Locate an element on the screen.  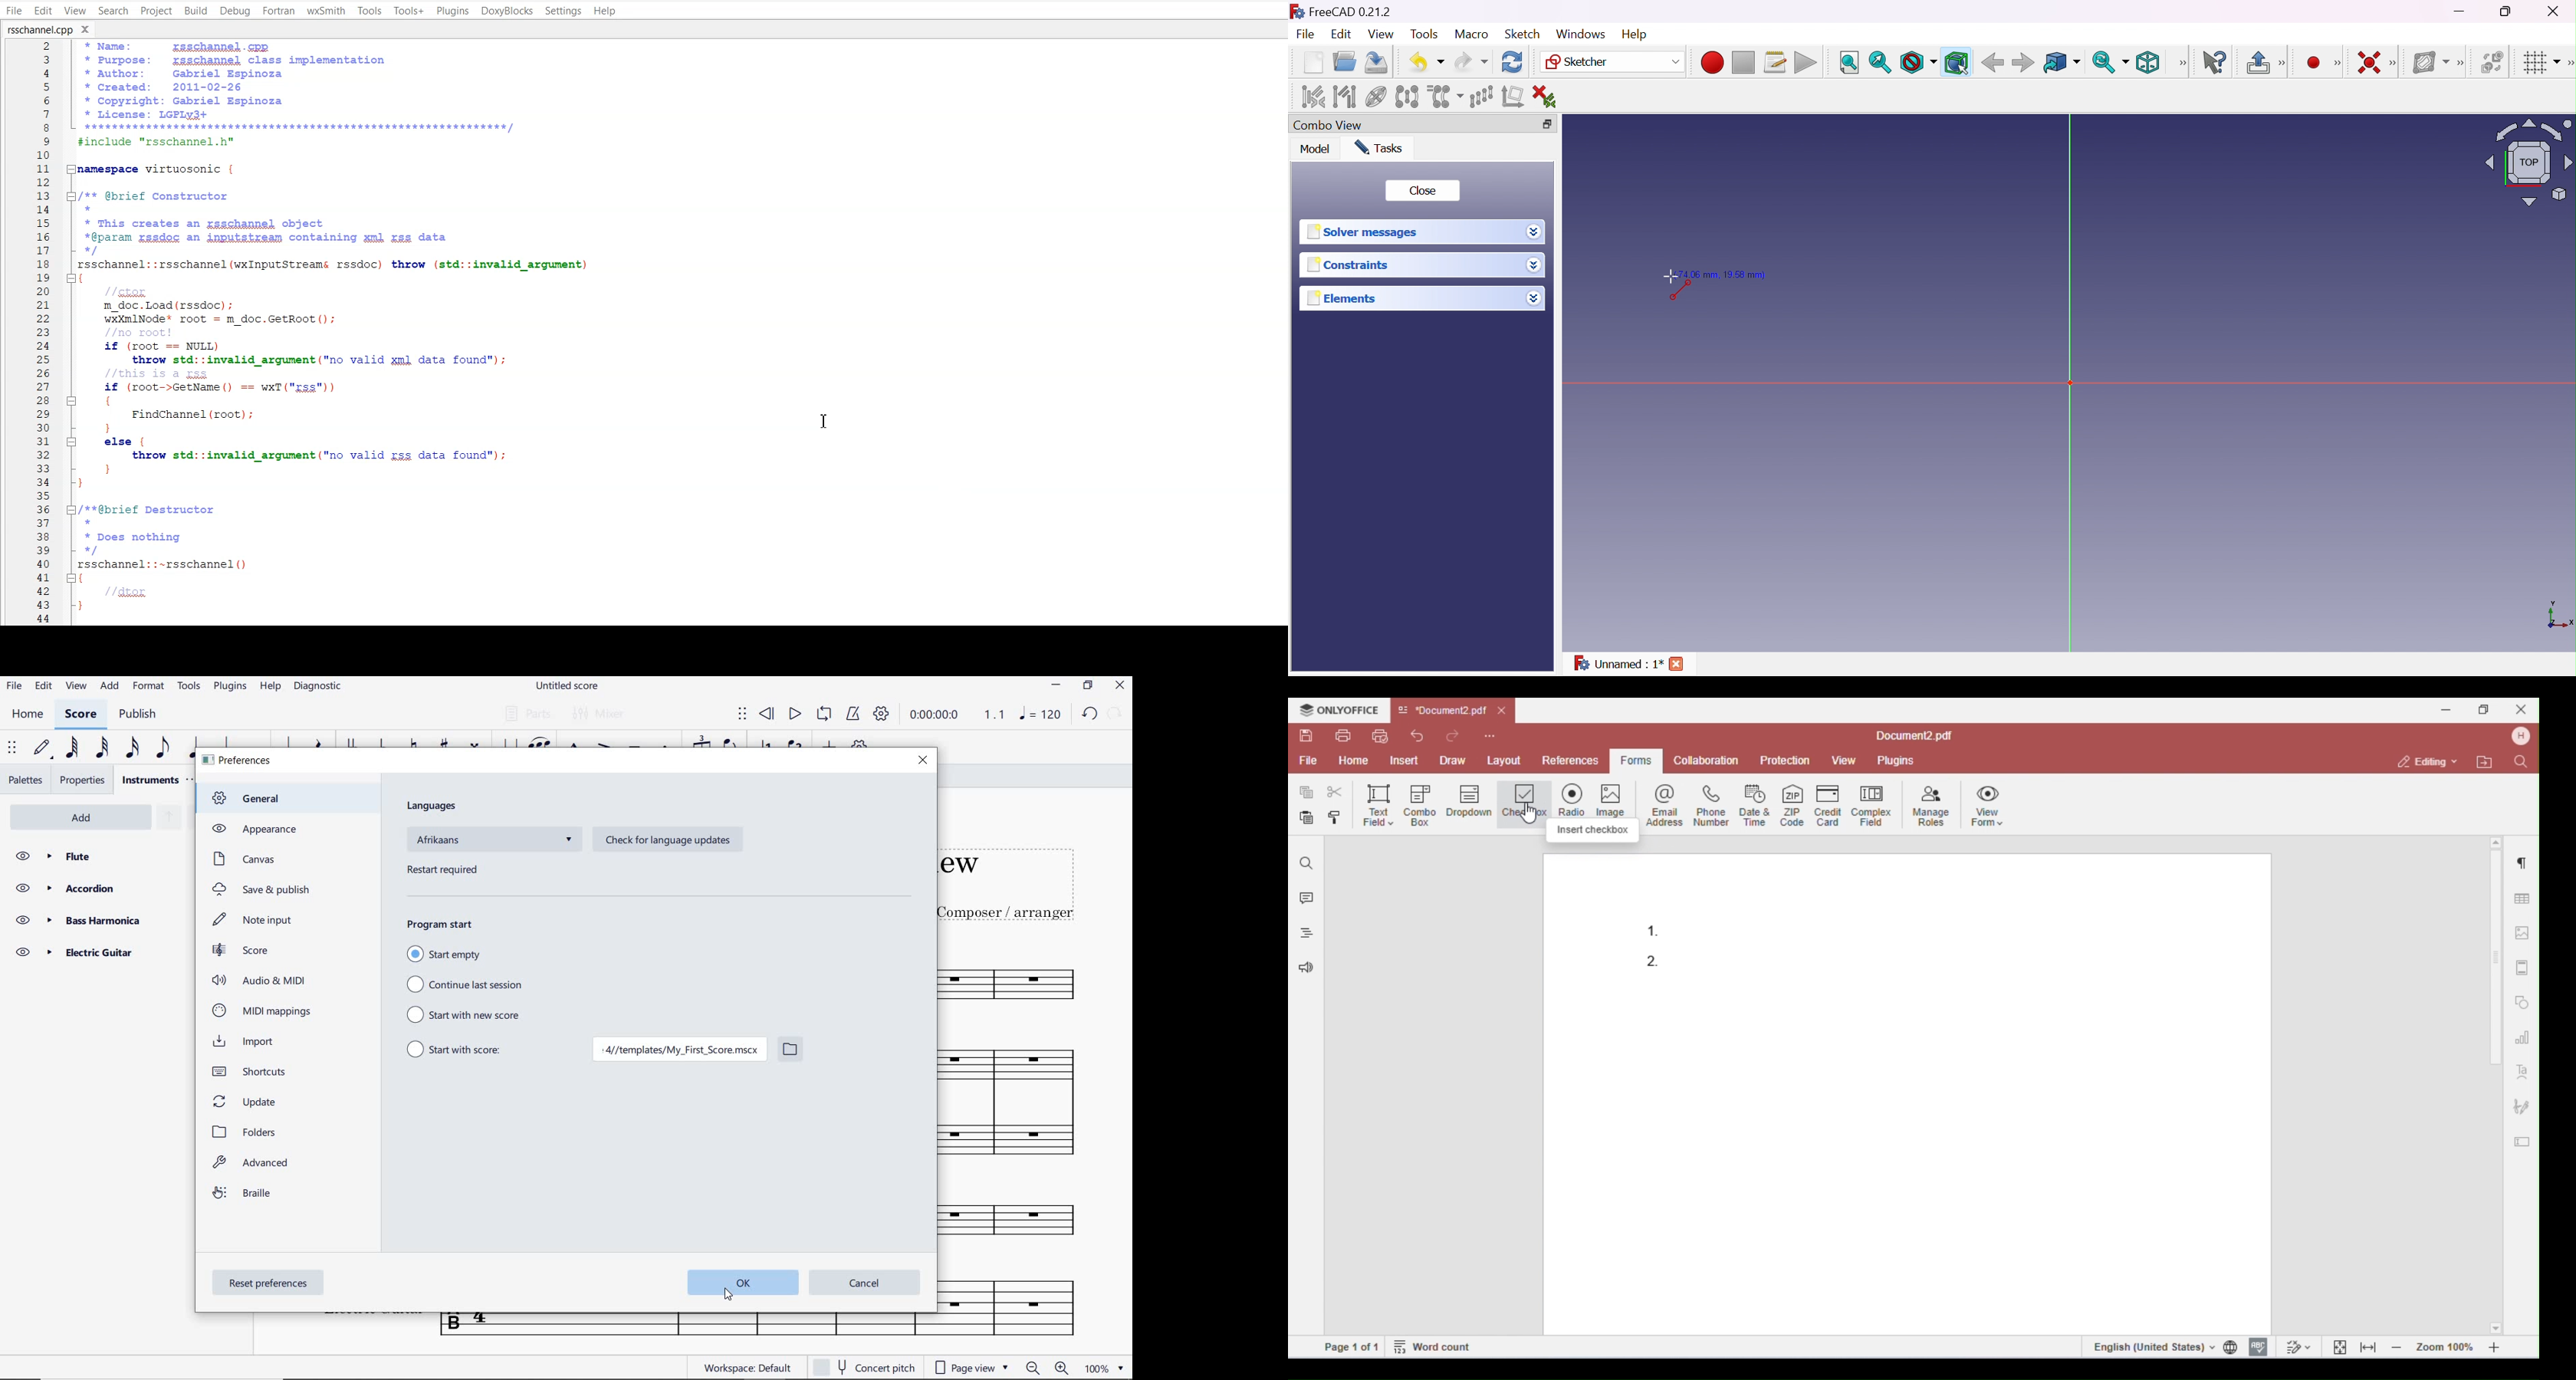
MINIMIZE is located at coordinates (1058, 687).